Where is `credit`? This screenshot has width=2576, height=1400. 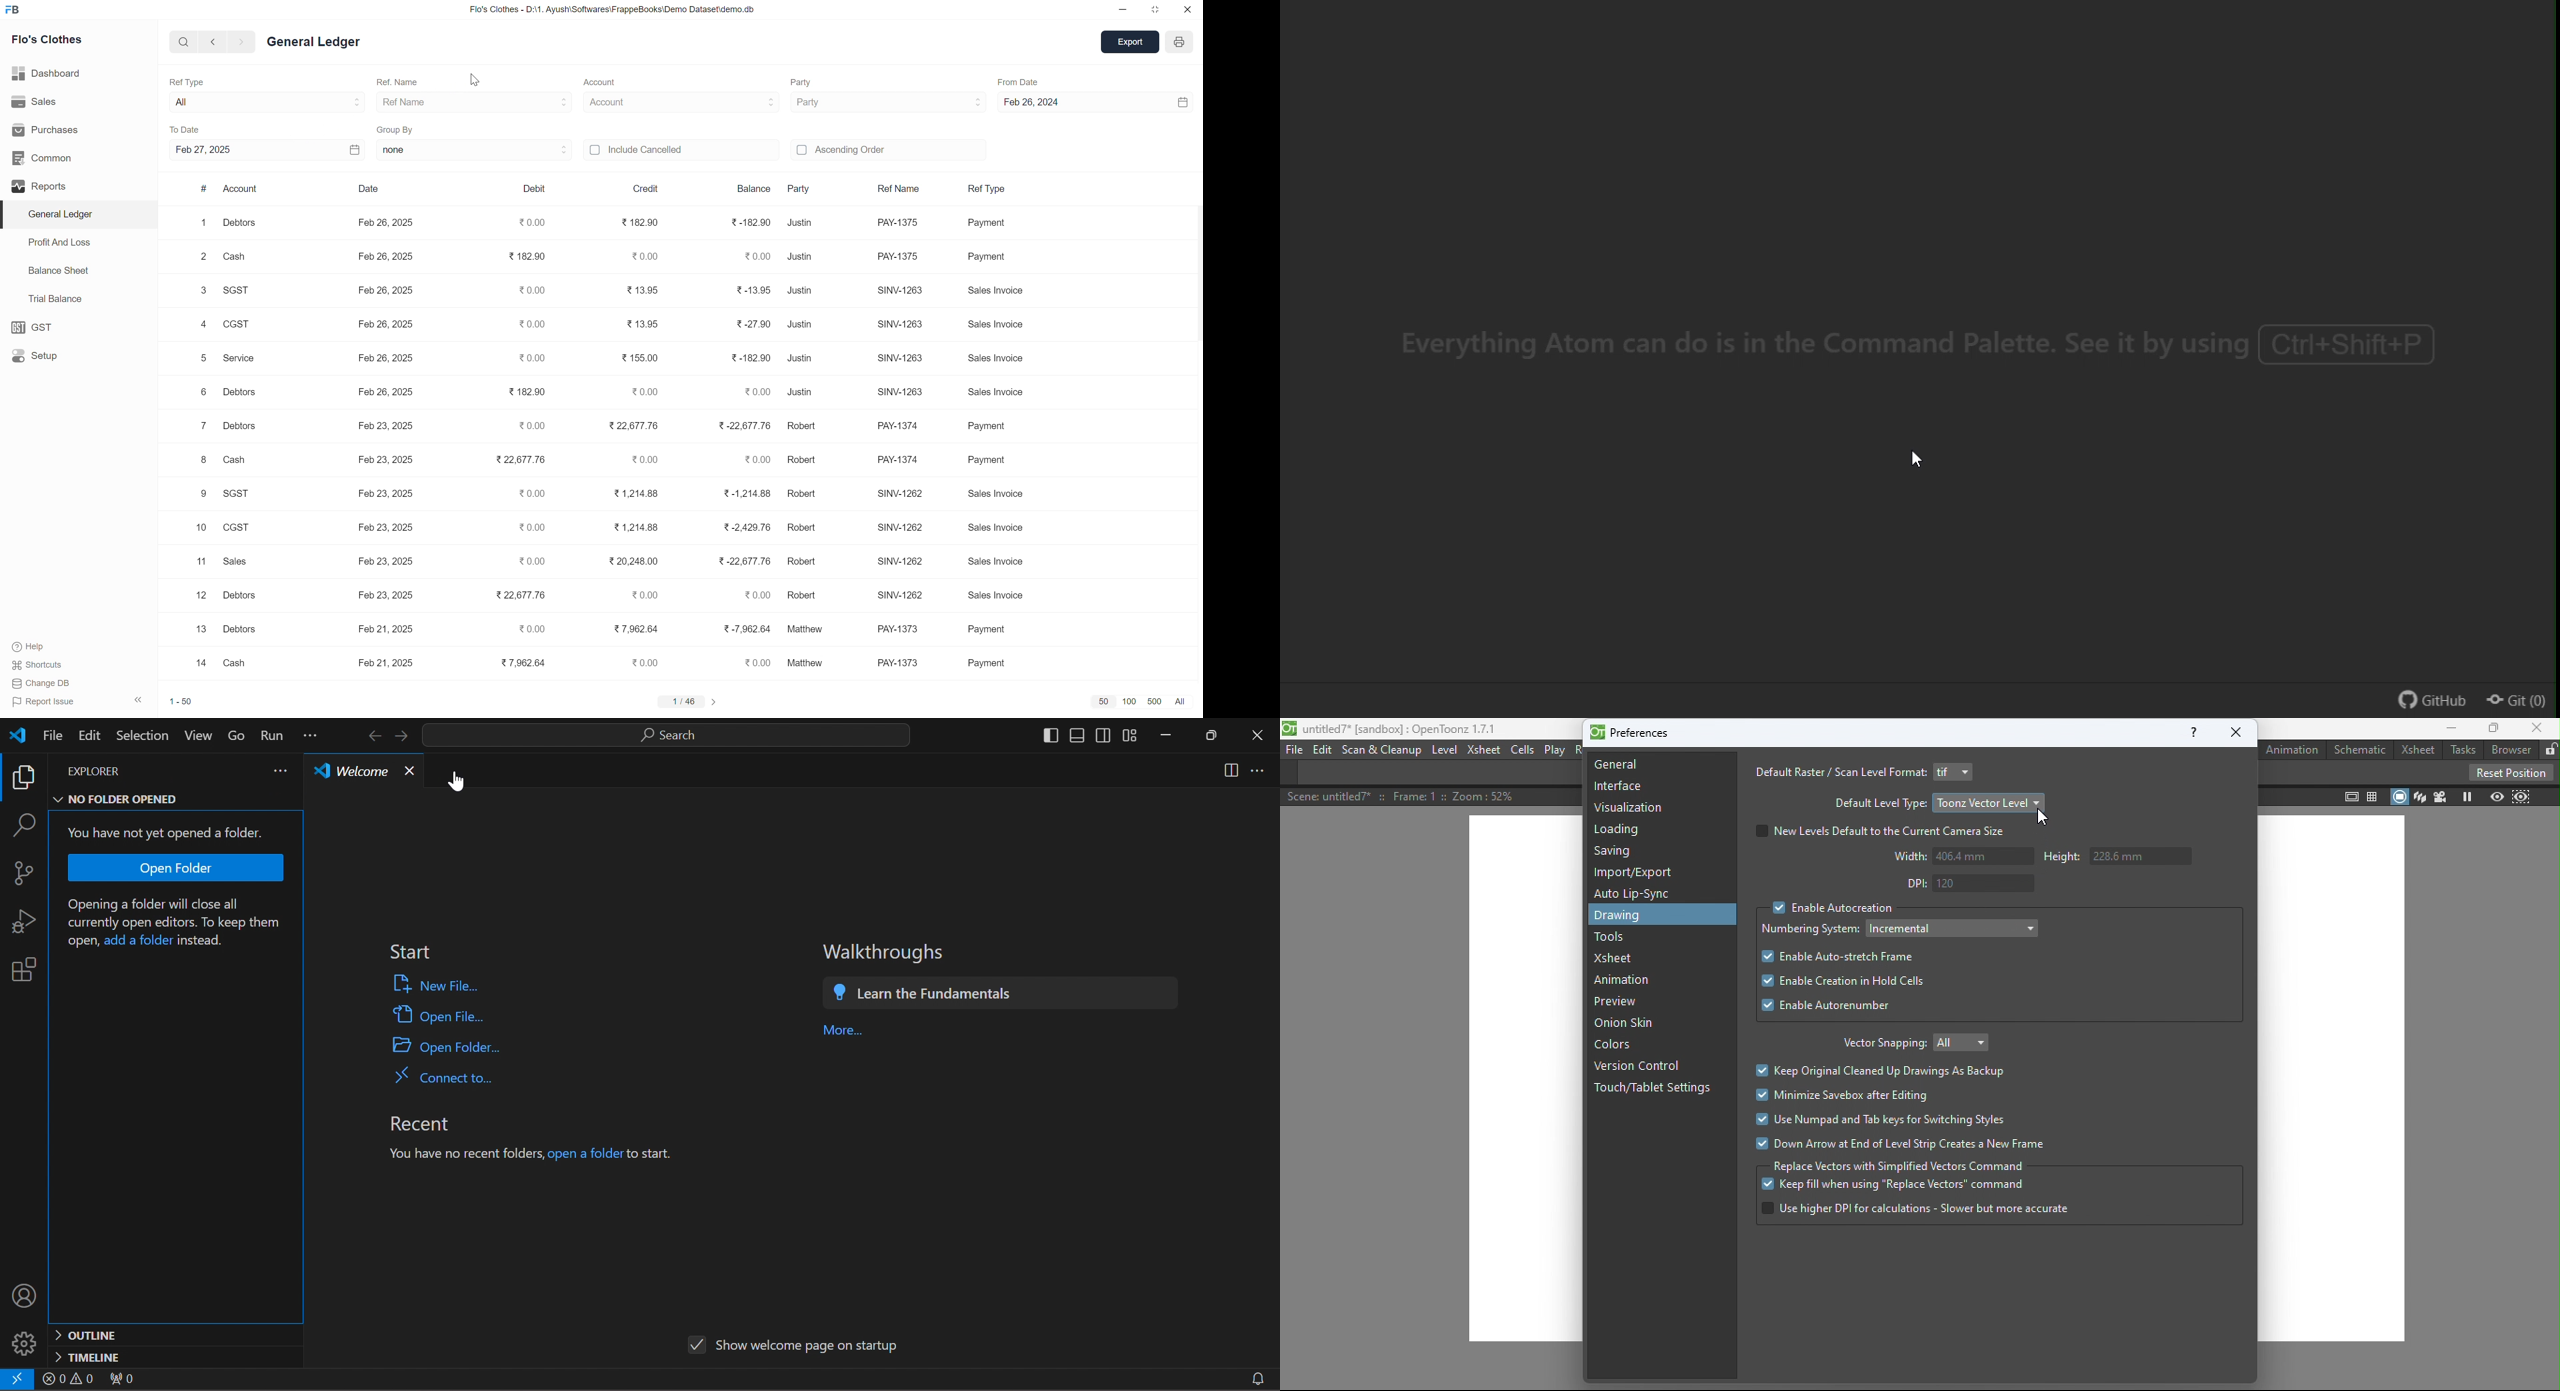
credit is located at coordinates (645, 189).